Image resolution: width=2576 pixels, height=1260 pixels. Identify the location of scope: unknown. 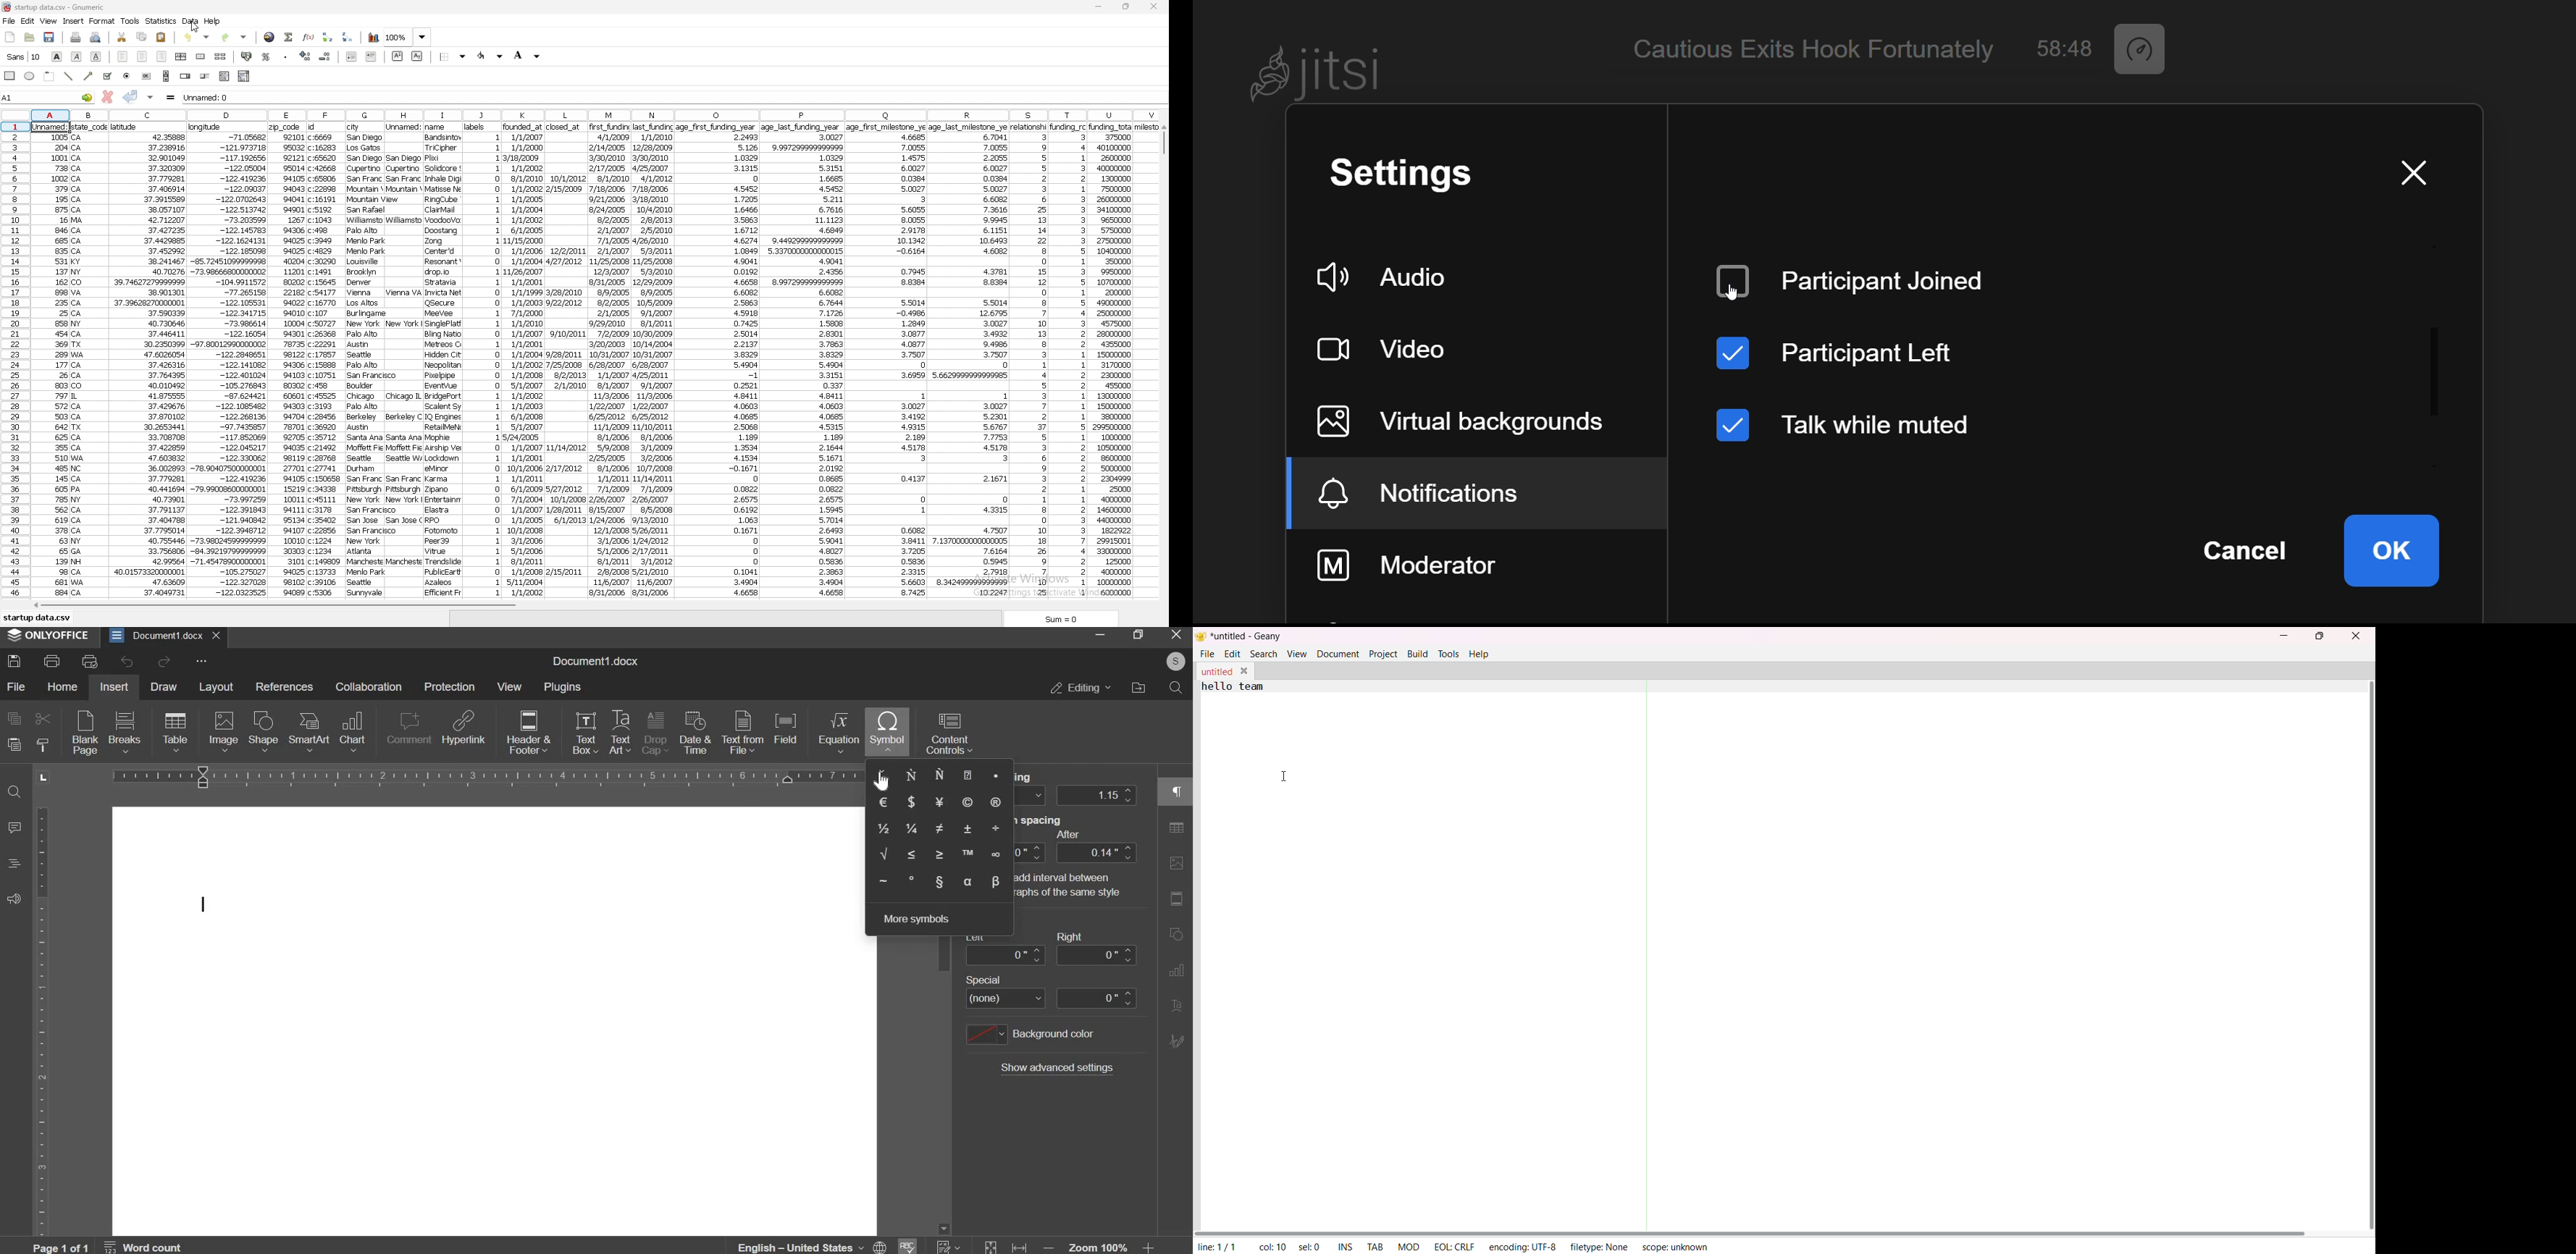
(1676, 1246).